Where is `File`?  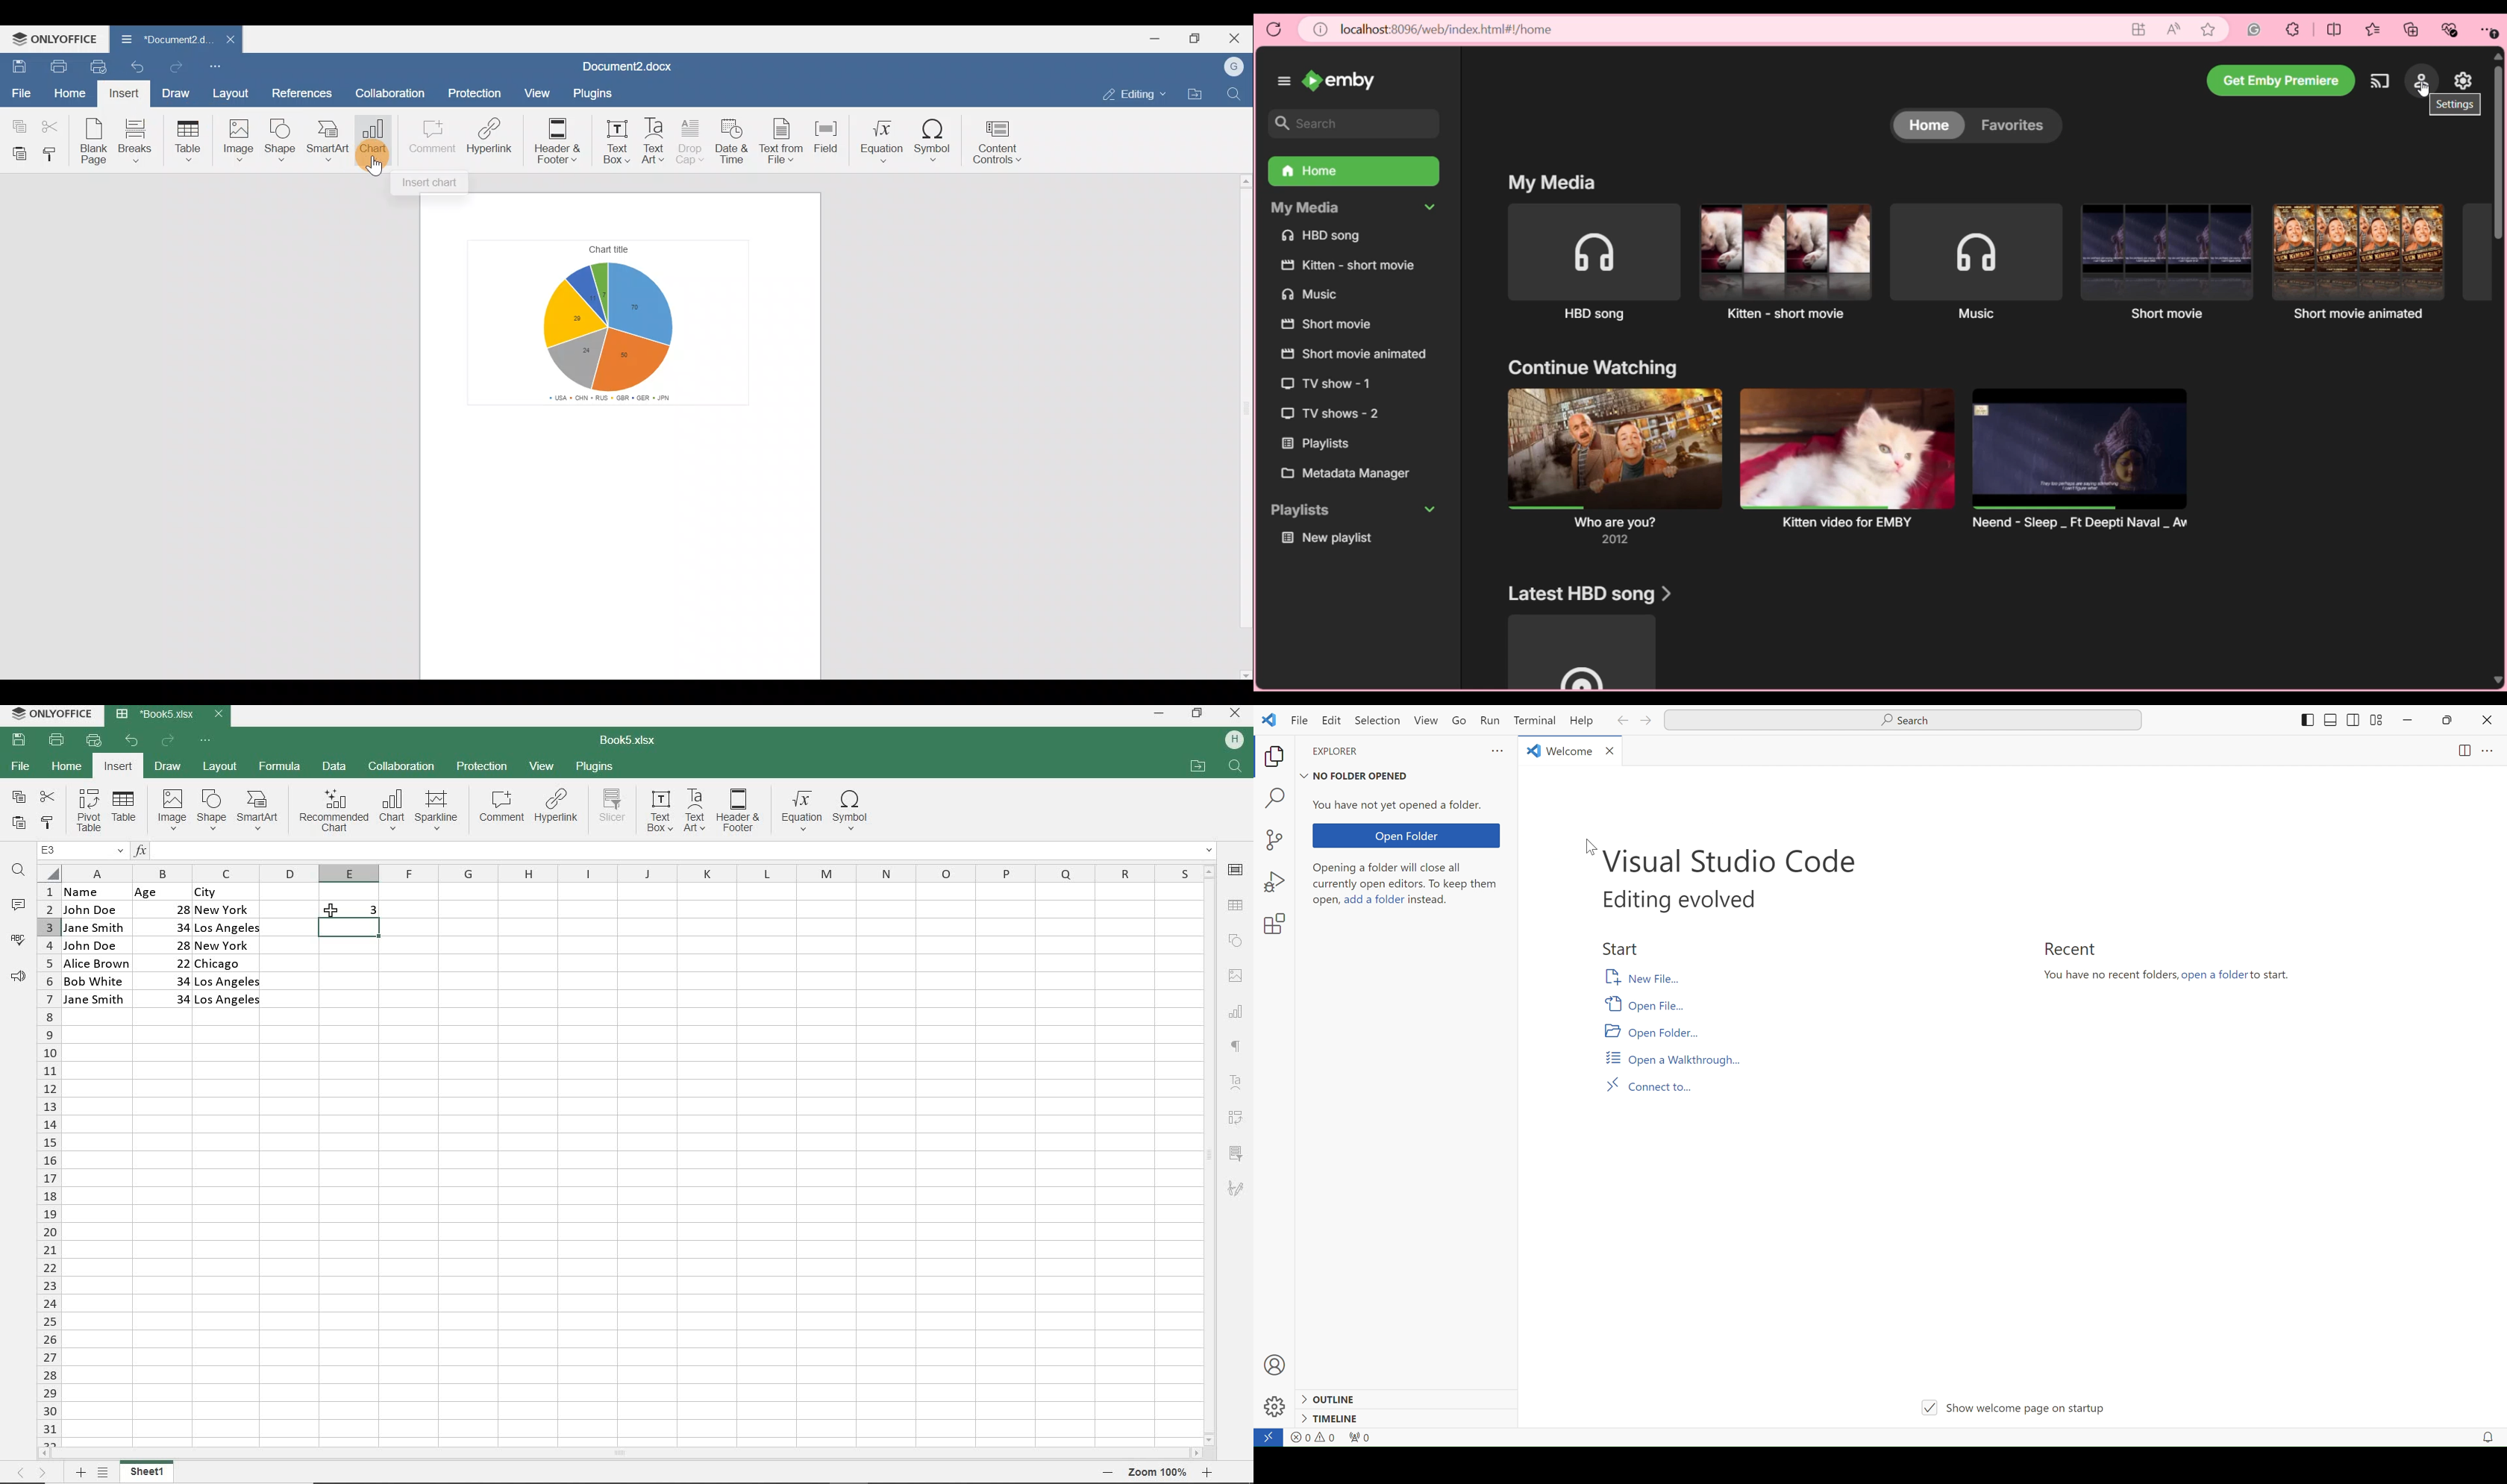
File is located at coordinates (20, 92).